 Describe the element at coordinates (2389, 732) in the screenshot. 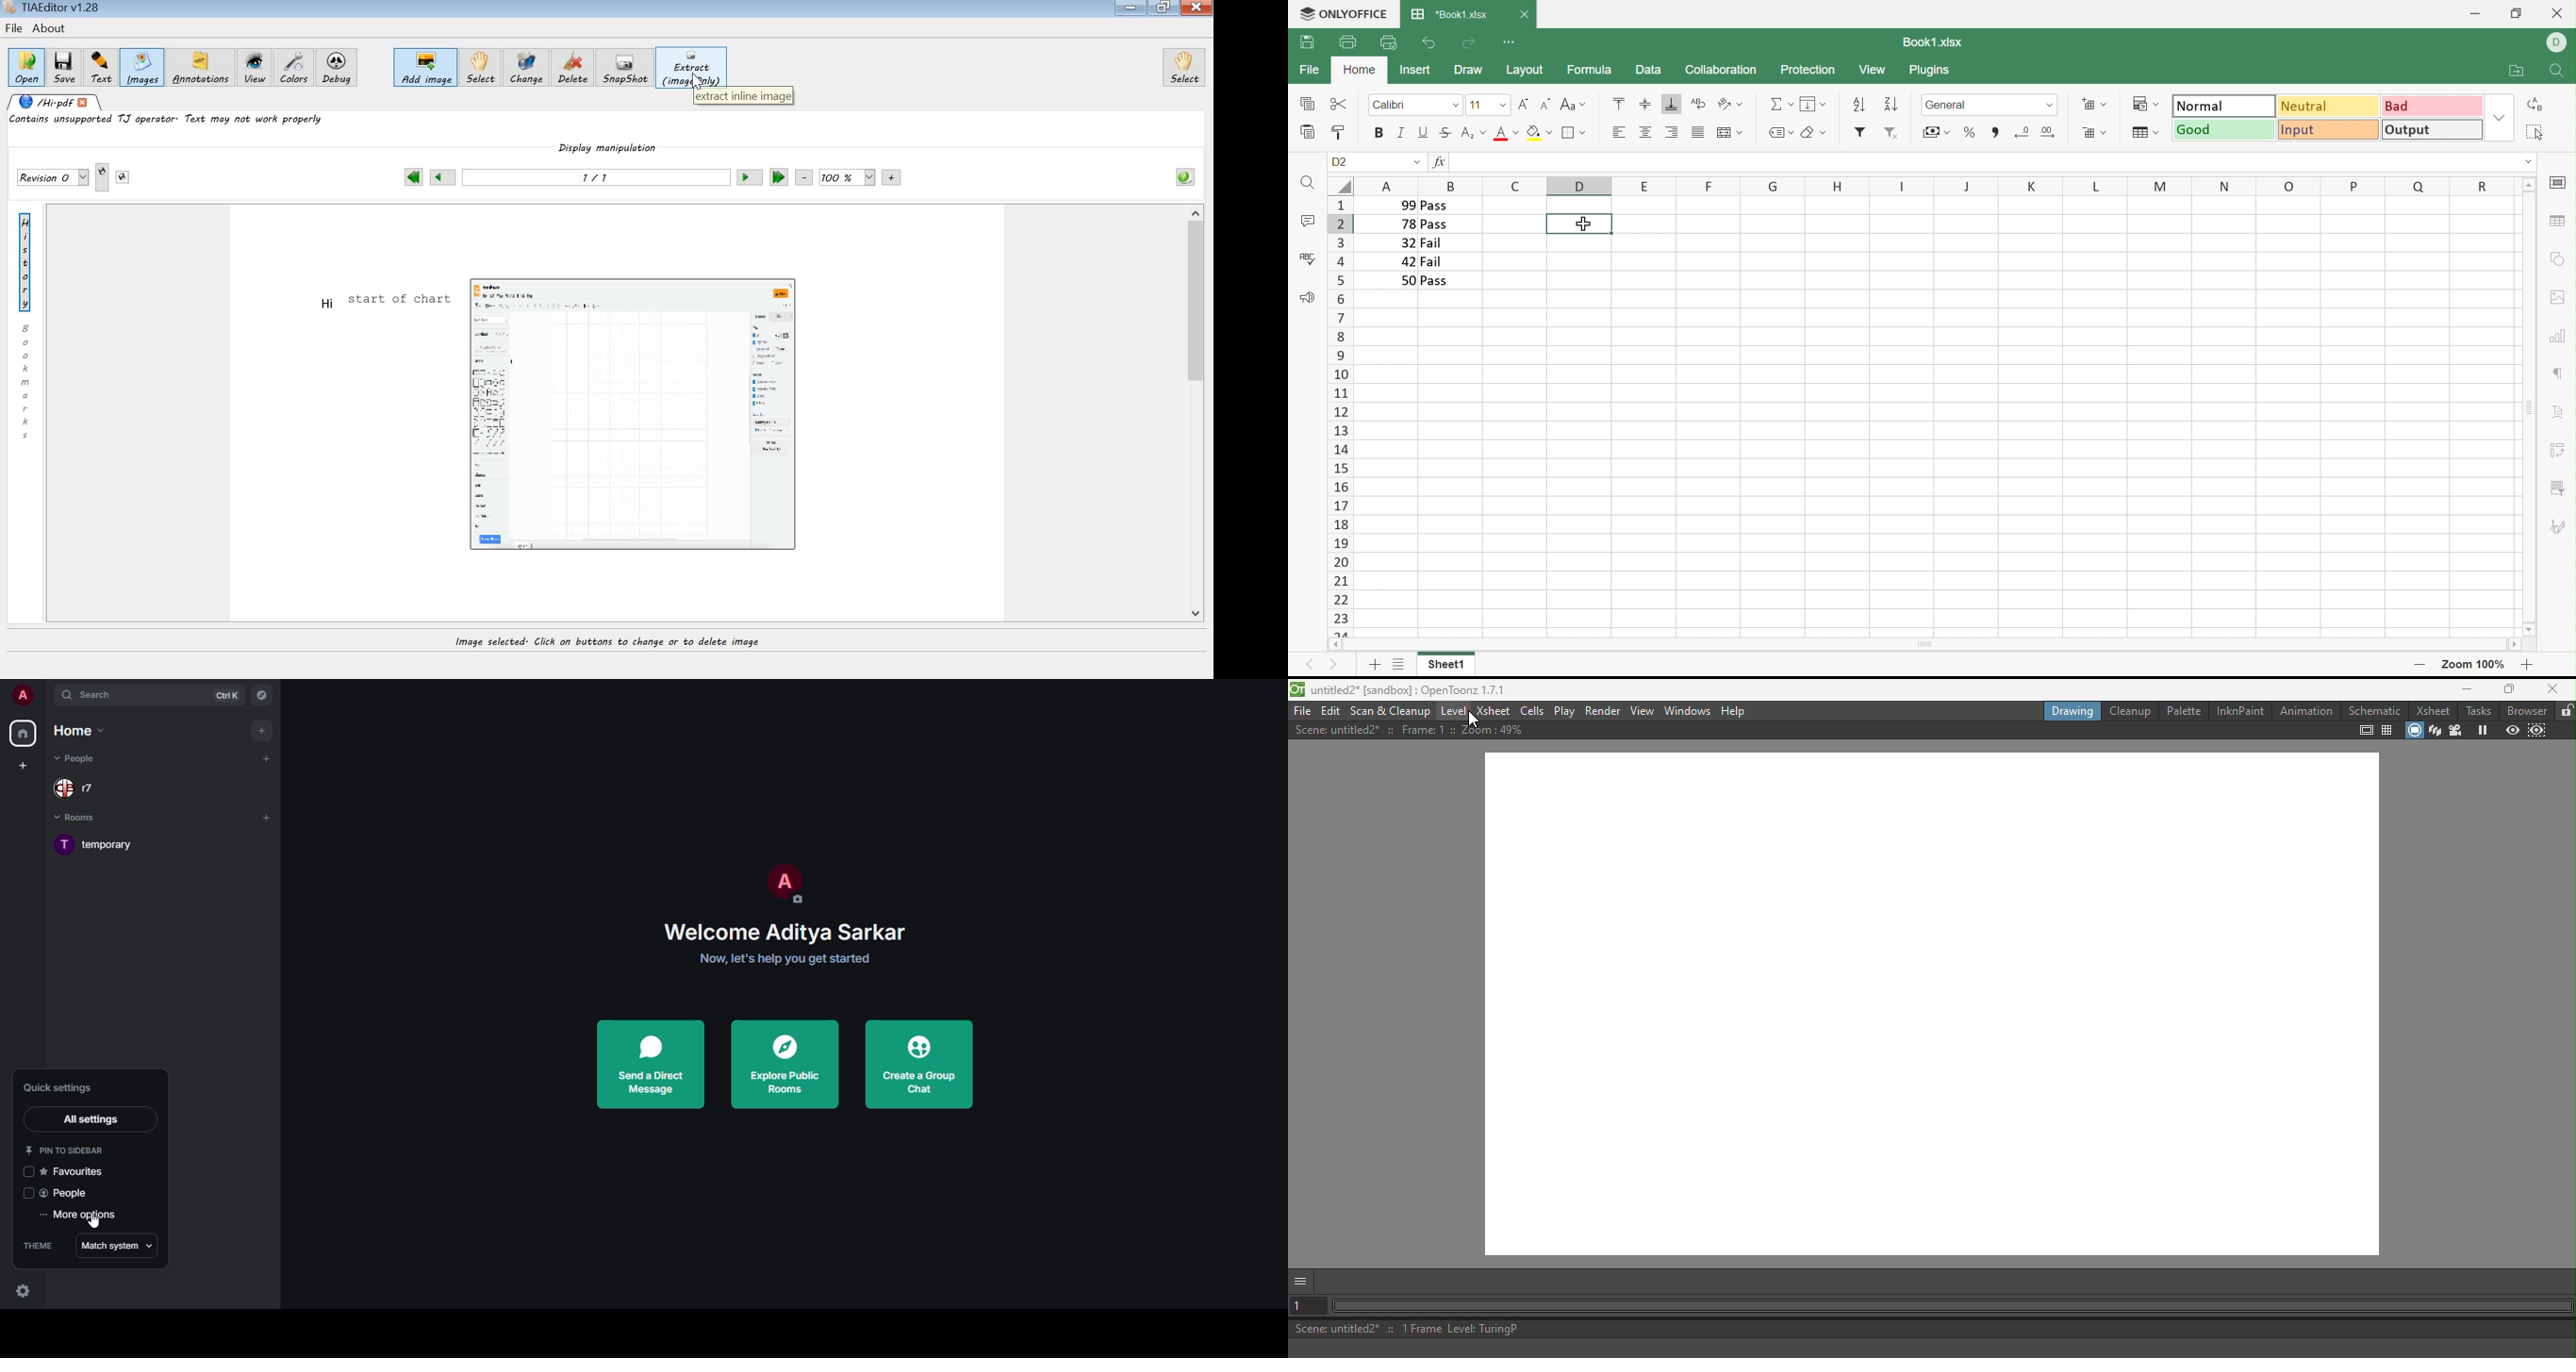

I see `Field guide` at that location.